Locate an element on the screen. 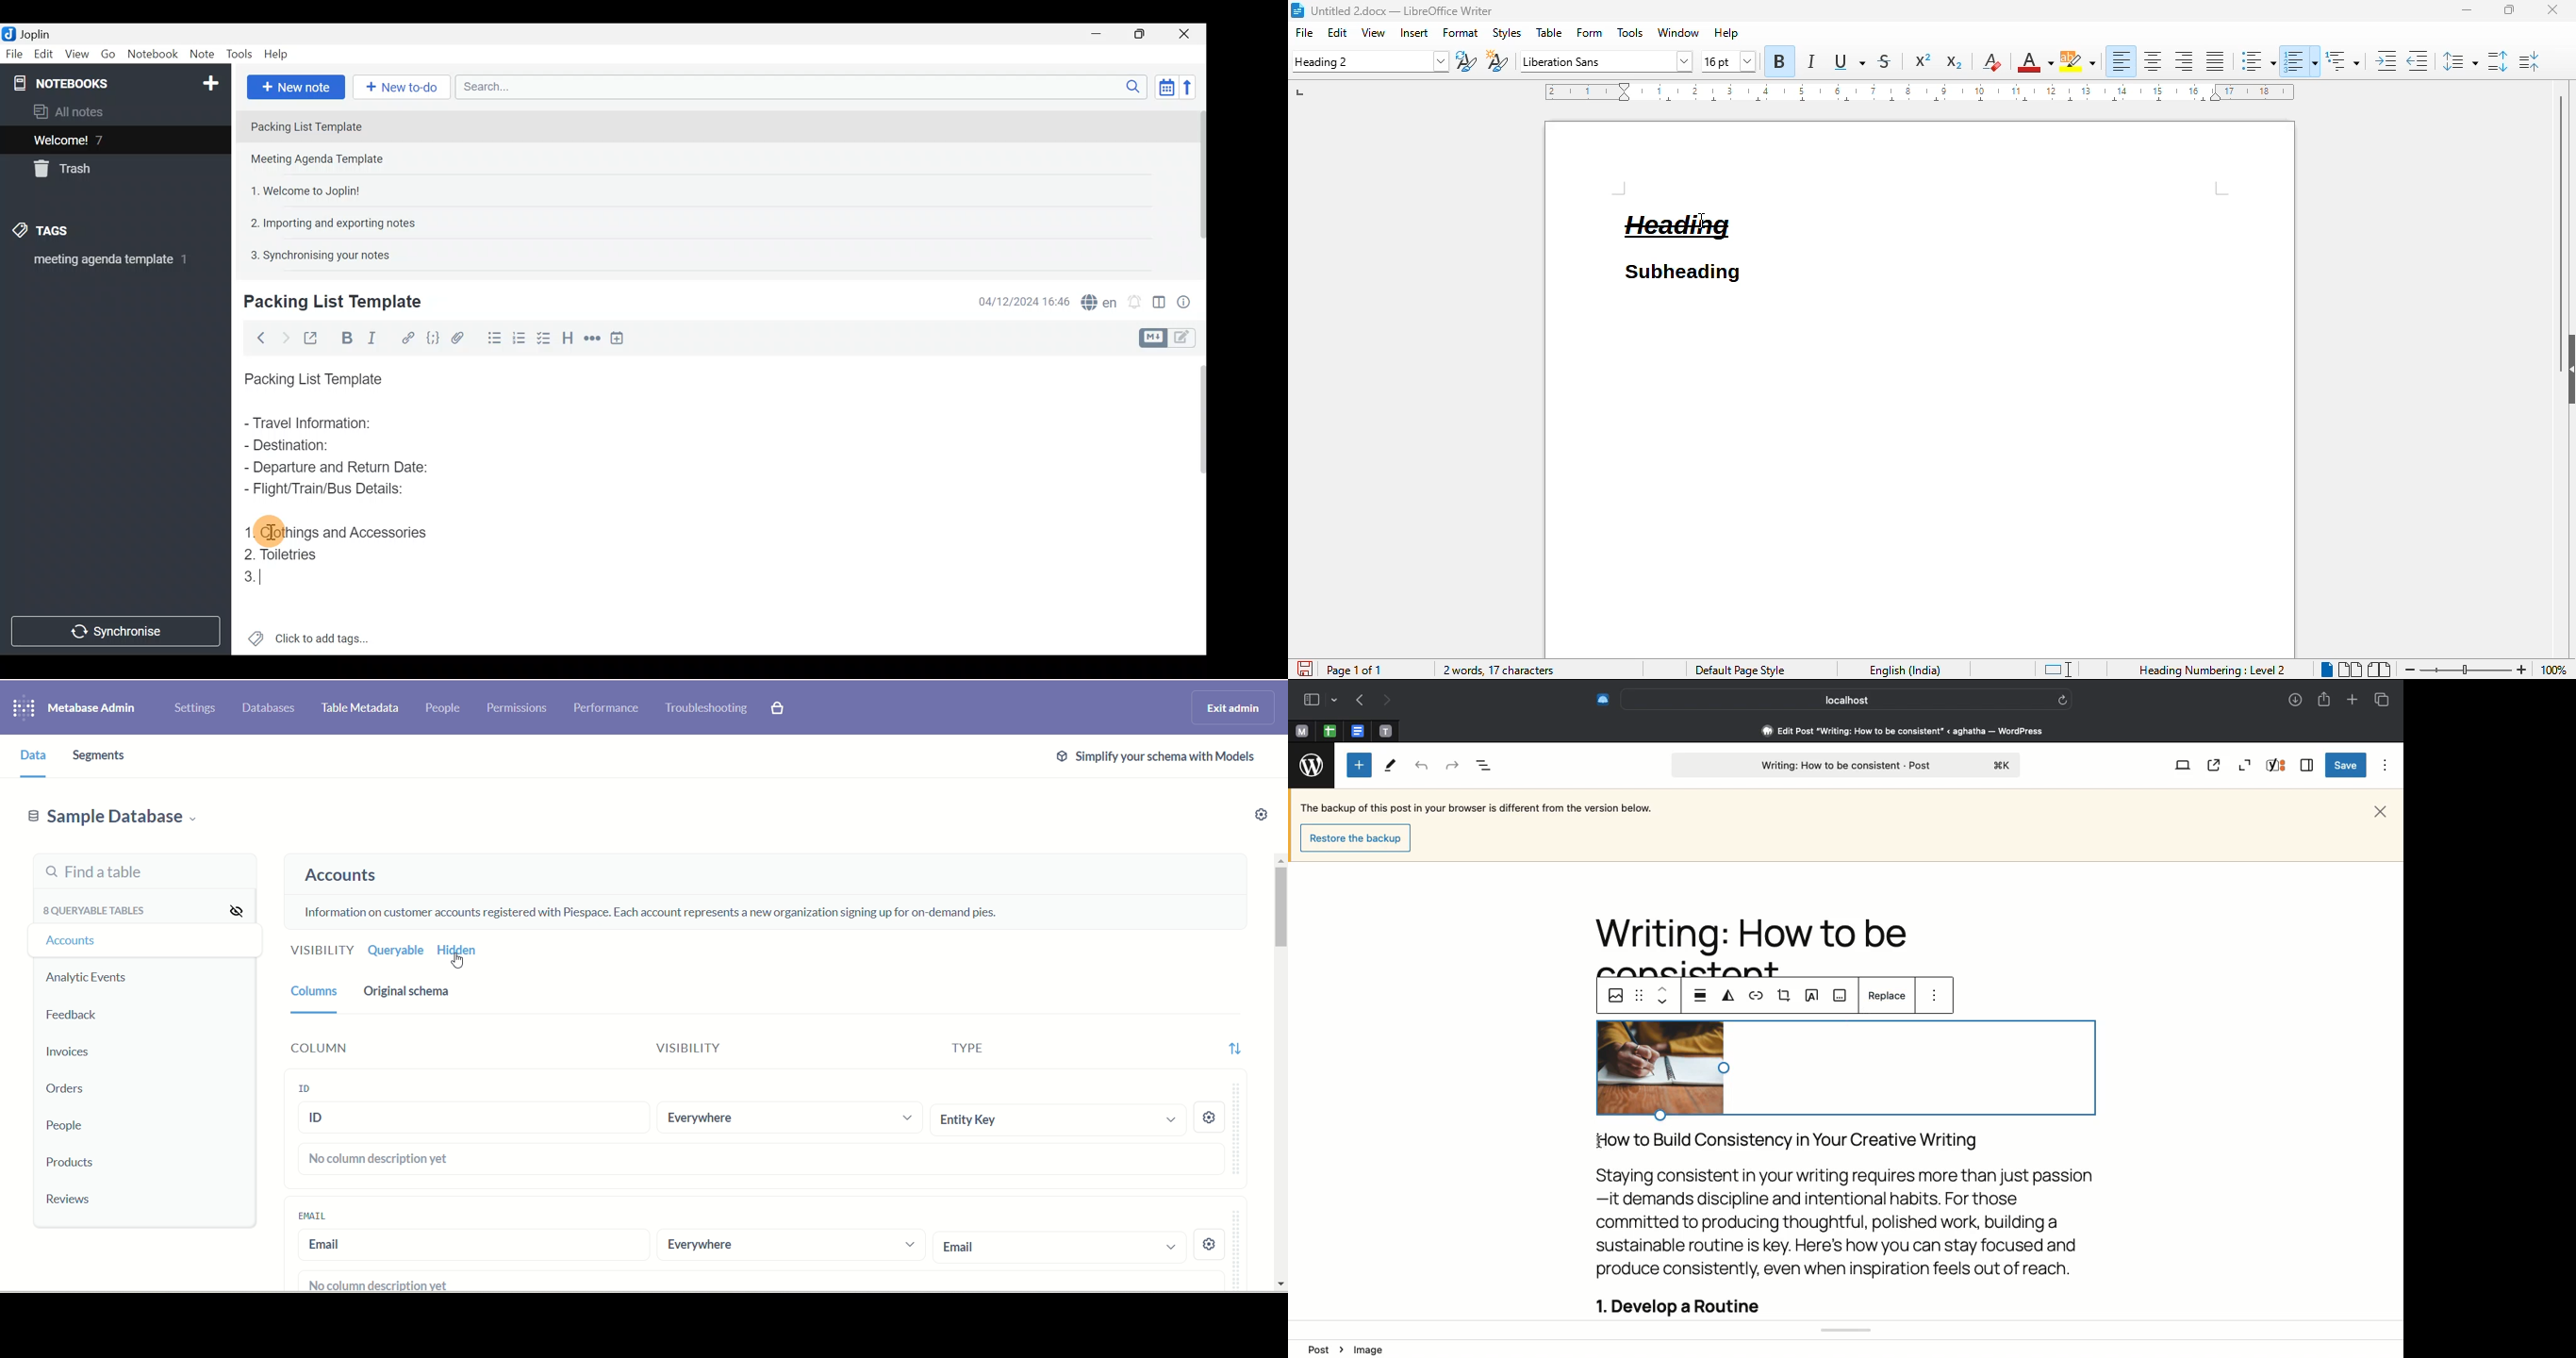 The width and height of the screenshot is (2576, 1372). File is located at coordinates (13, 53).